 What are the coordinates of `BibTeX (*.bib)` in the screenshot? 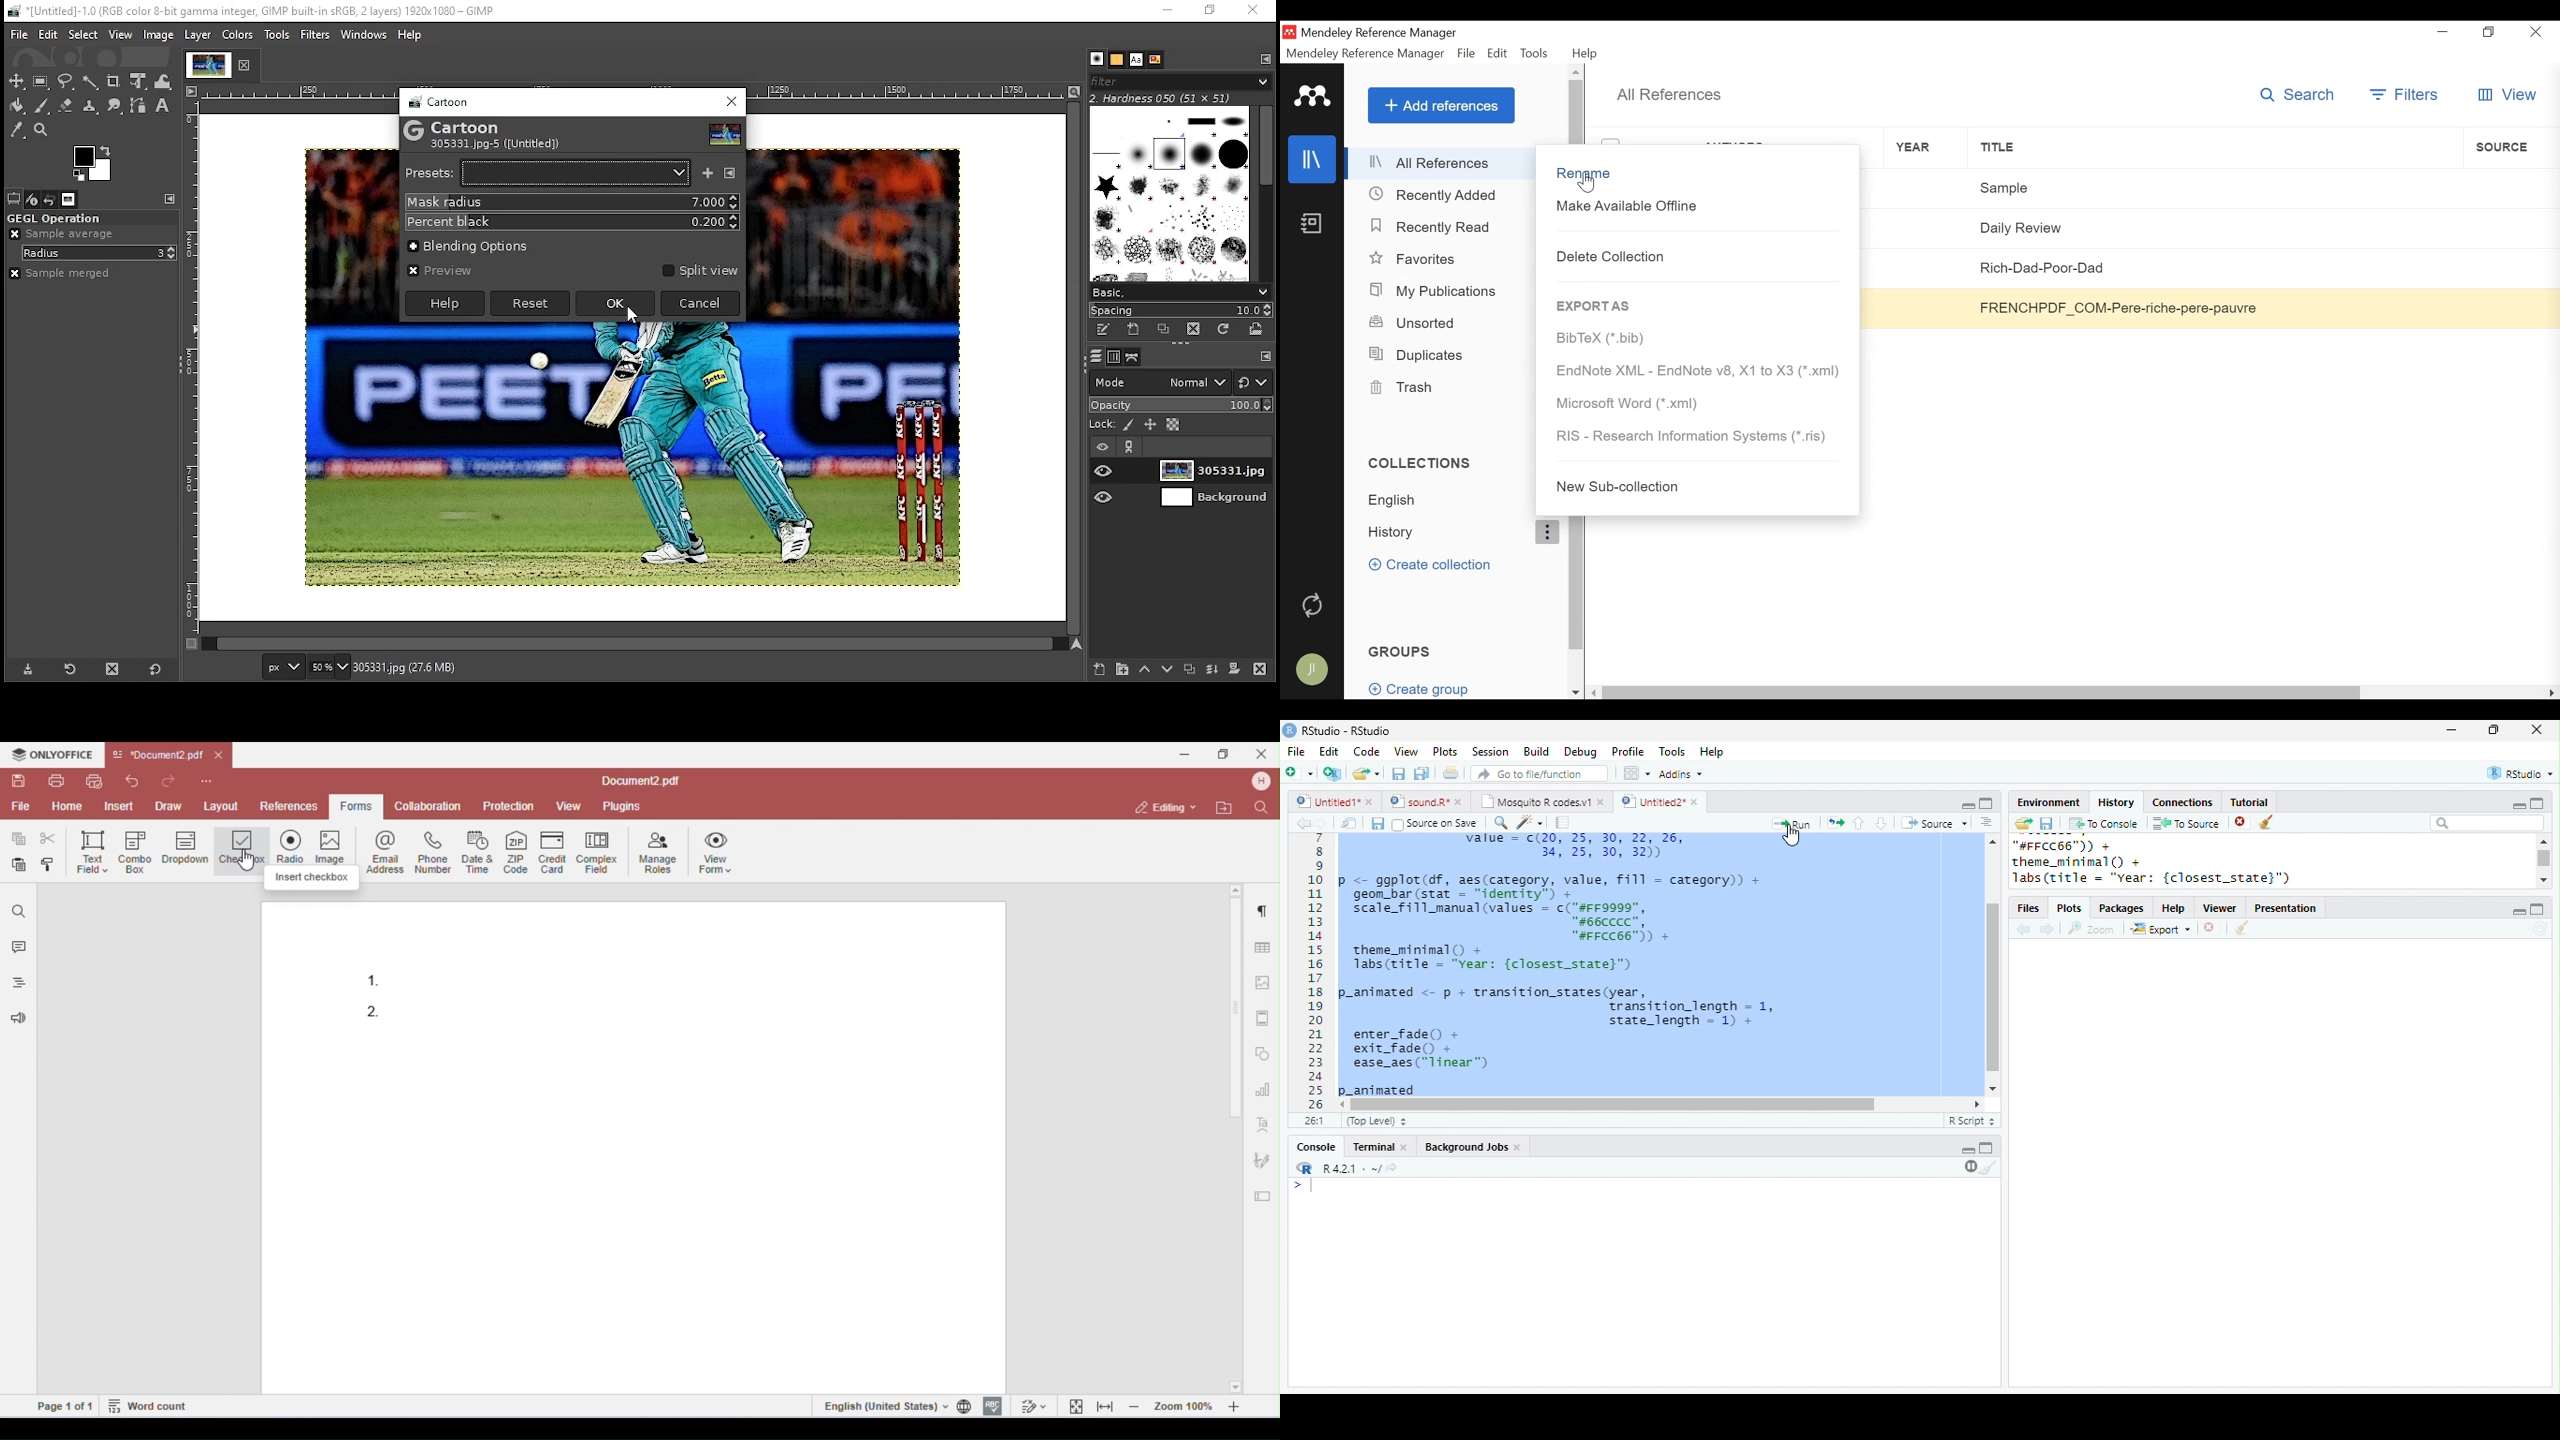 It's located at (1695, 339).